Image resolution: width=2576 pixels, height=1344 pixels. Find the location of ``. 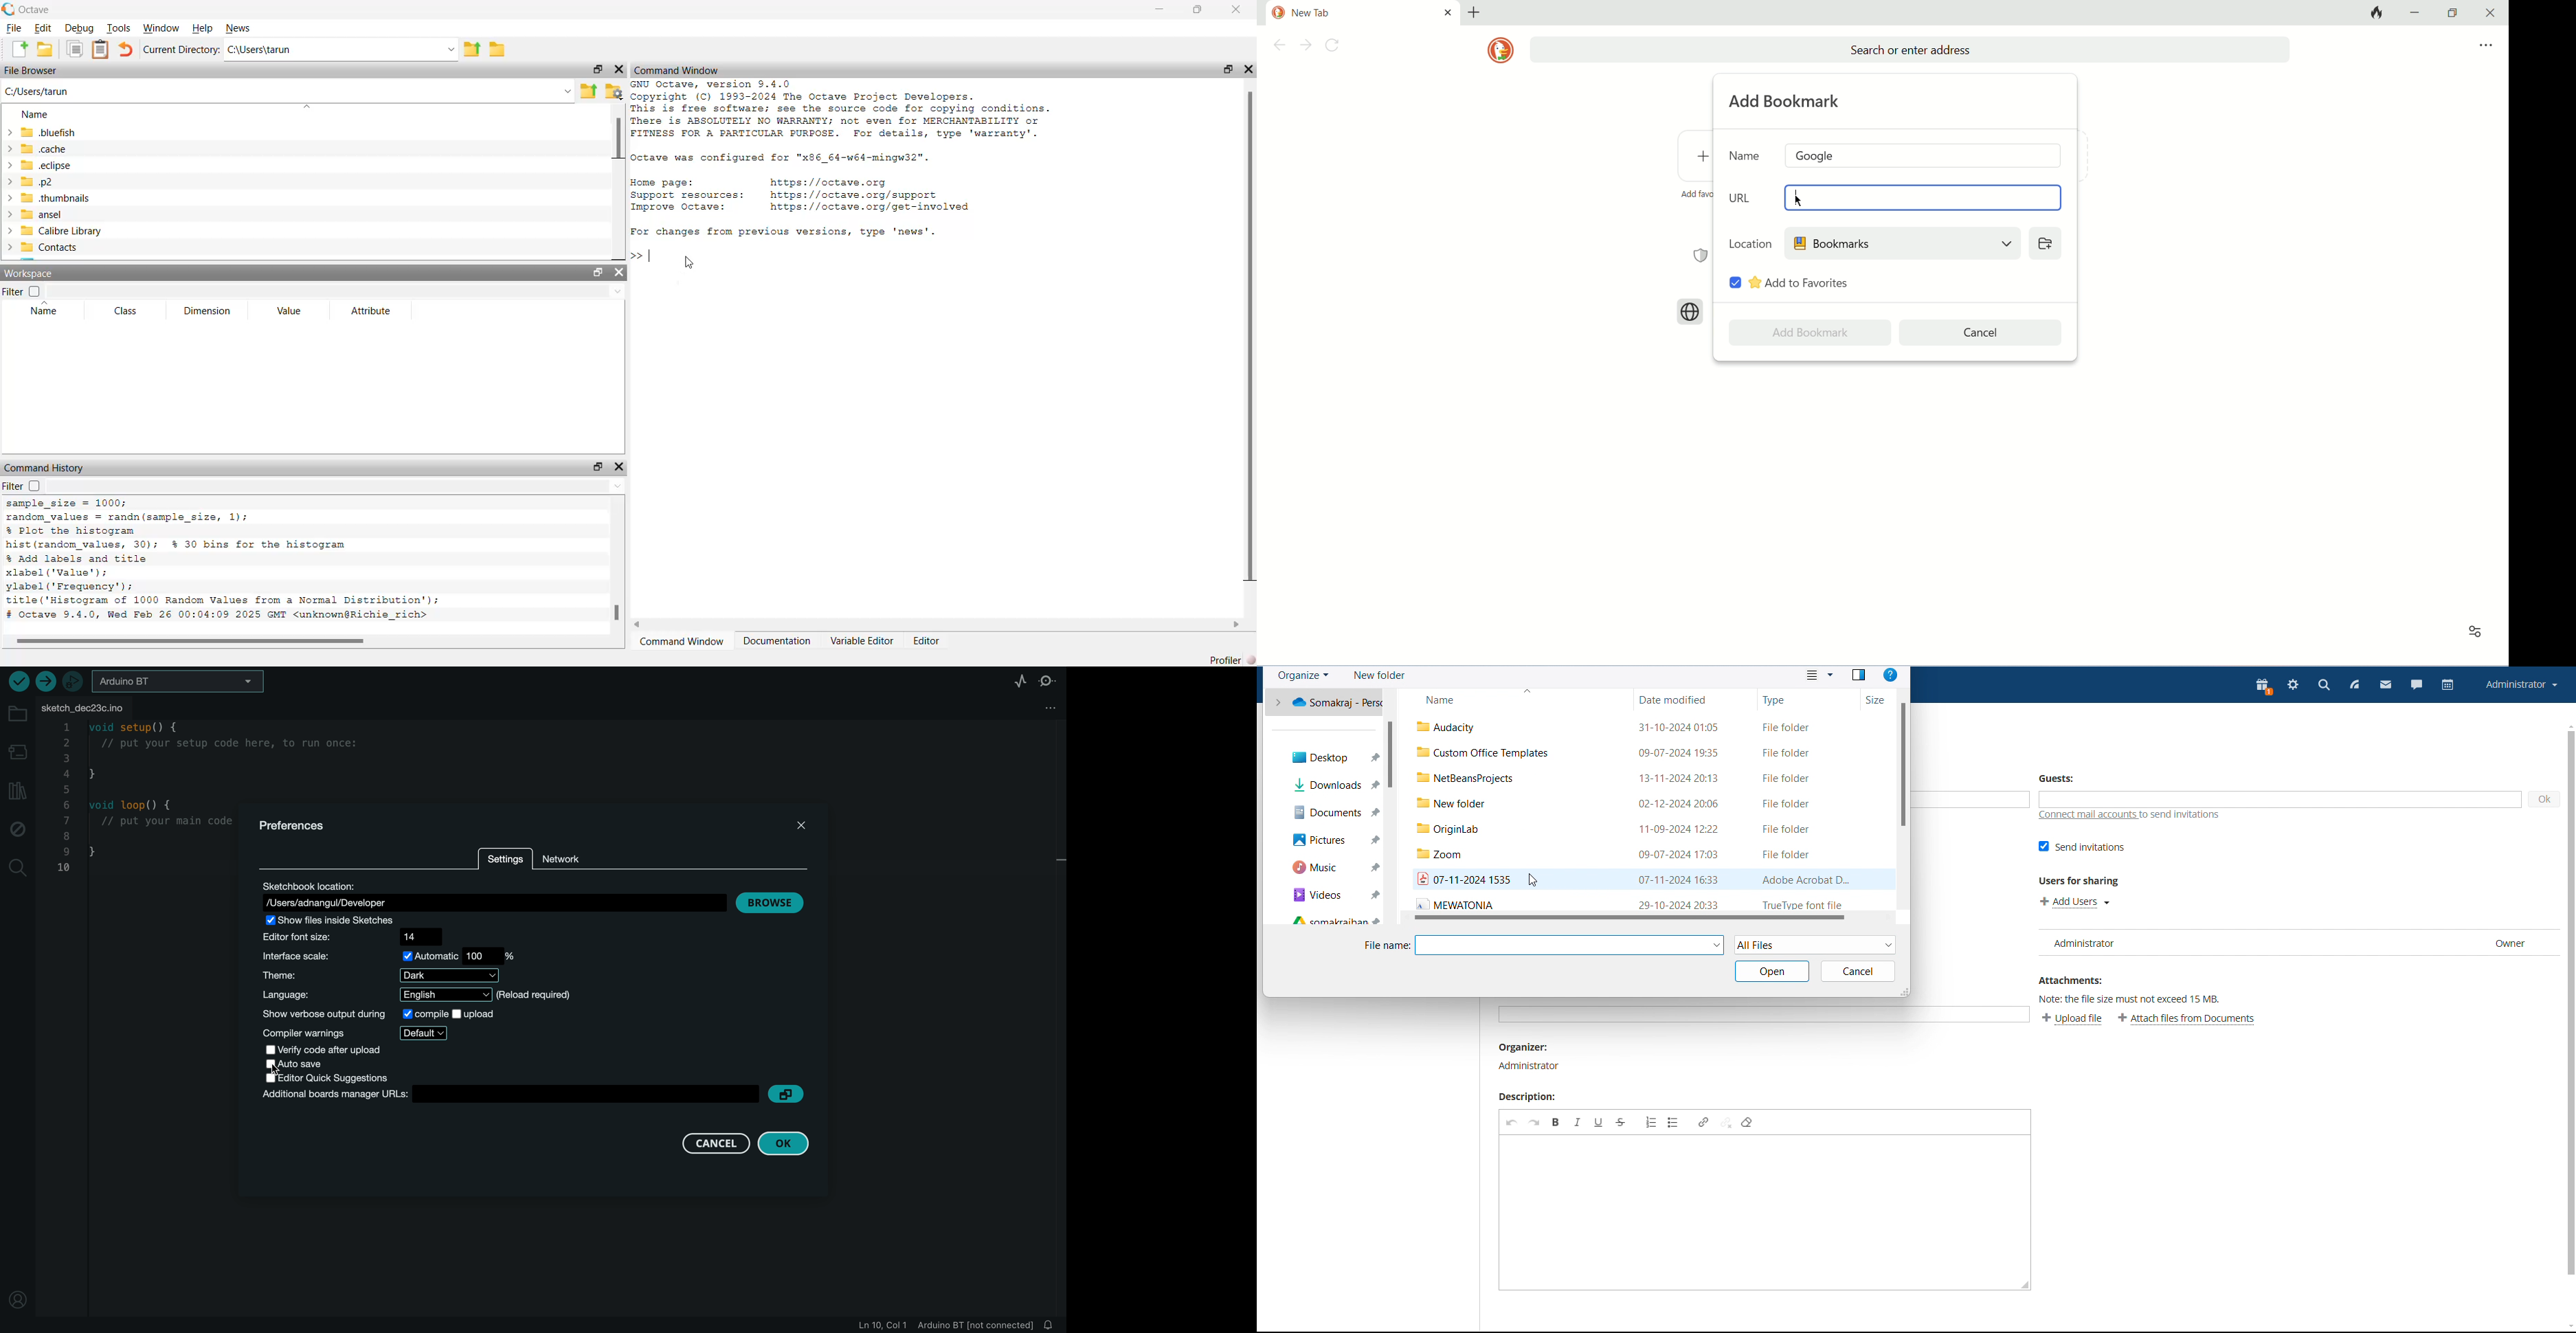

 is located at coordinates (1328, 703).